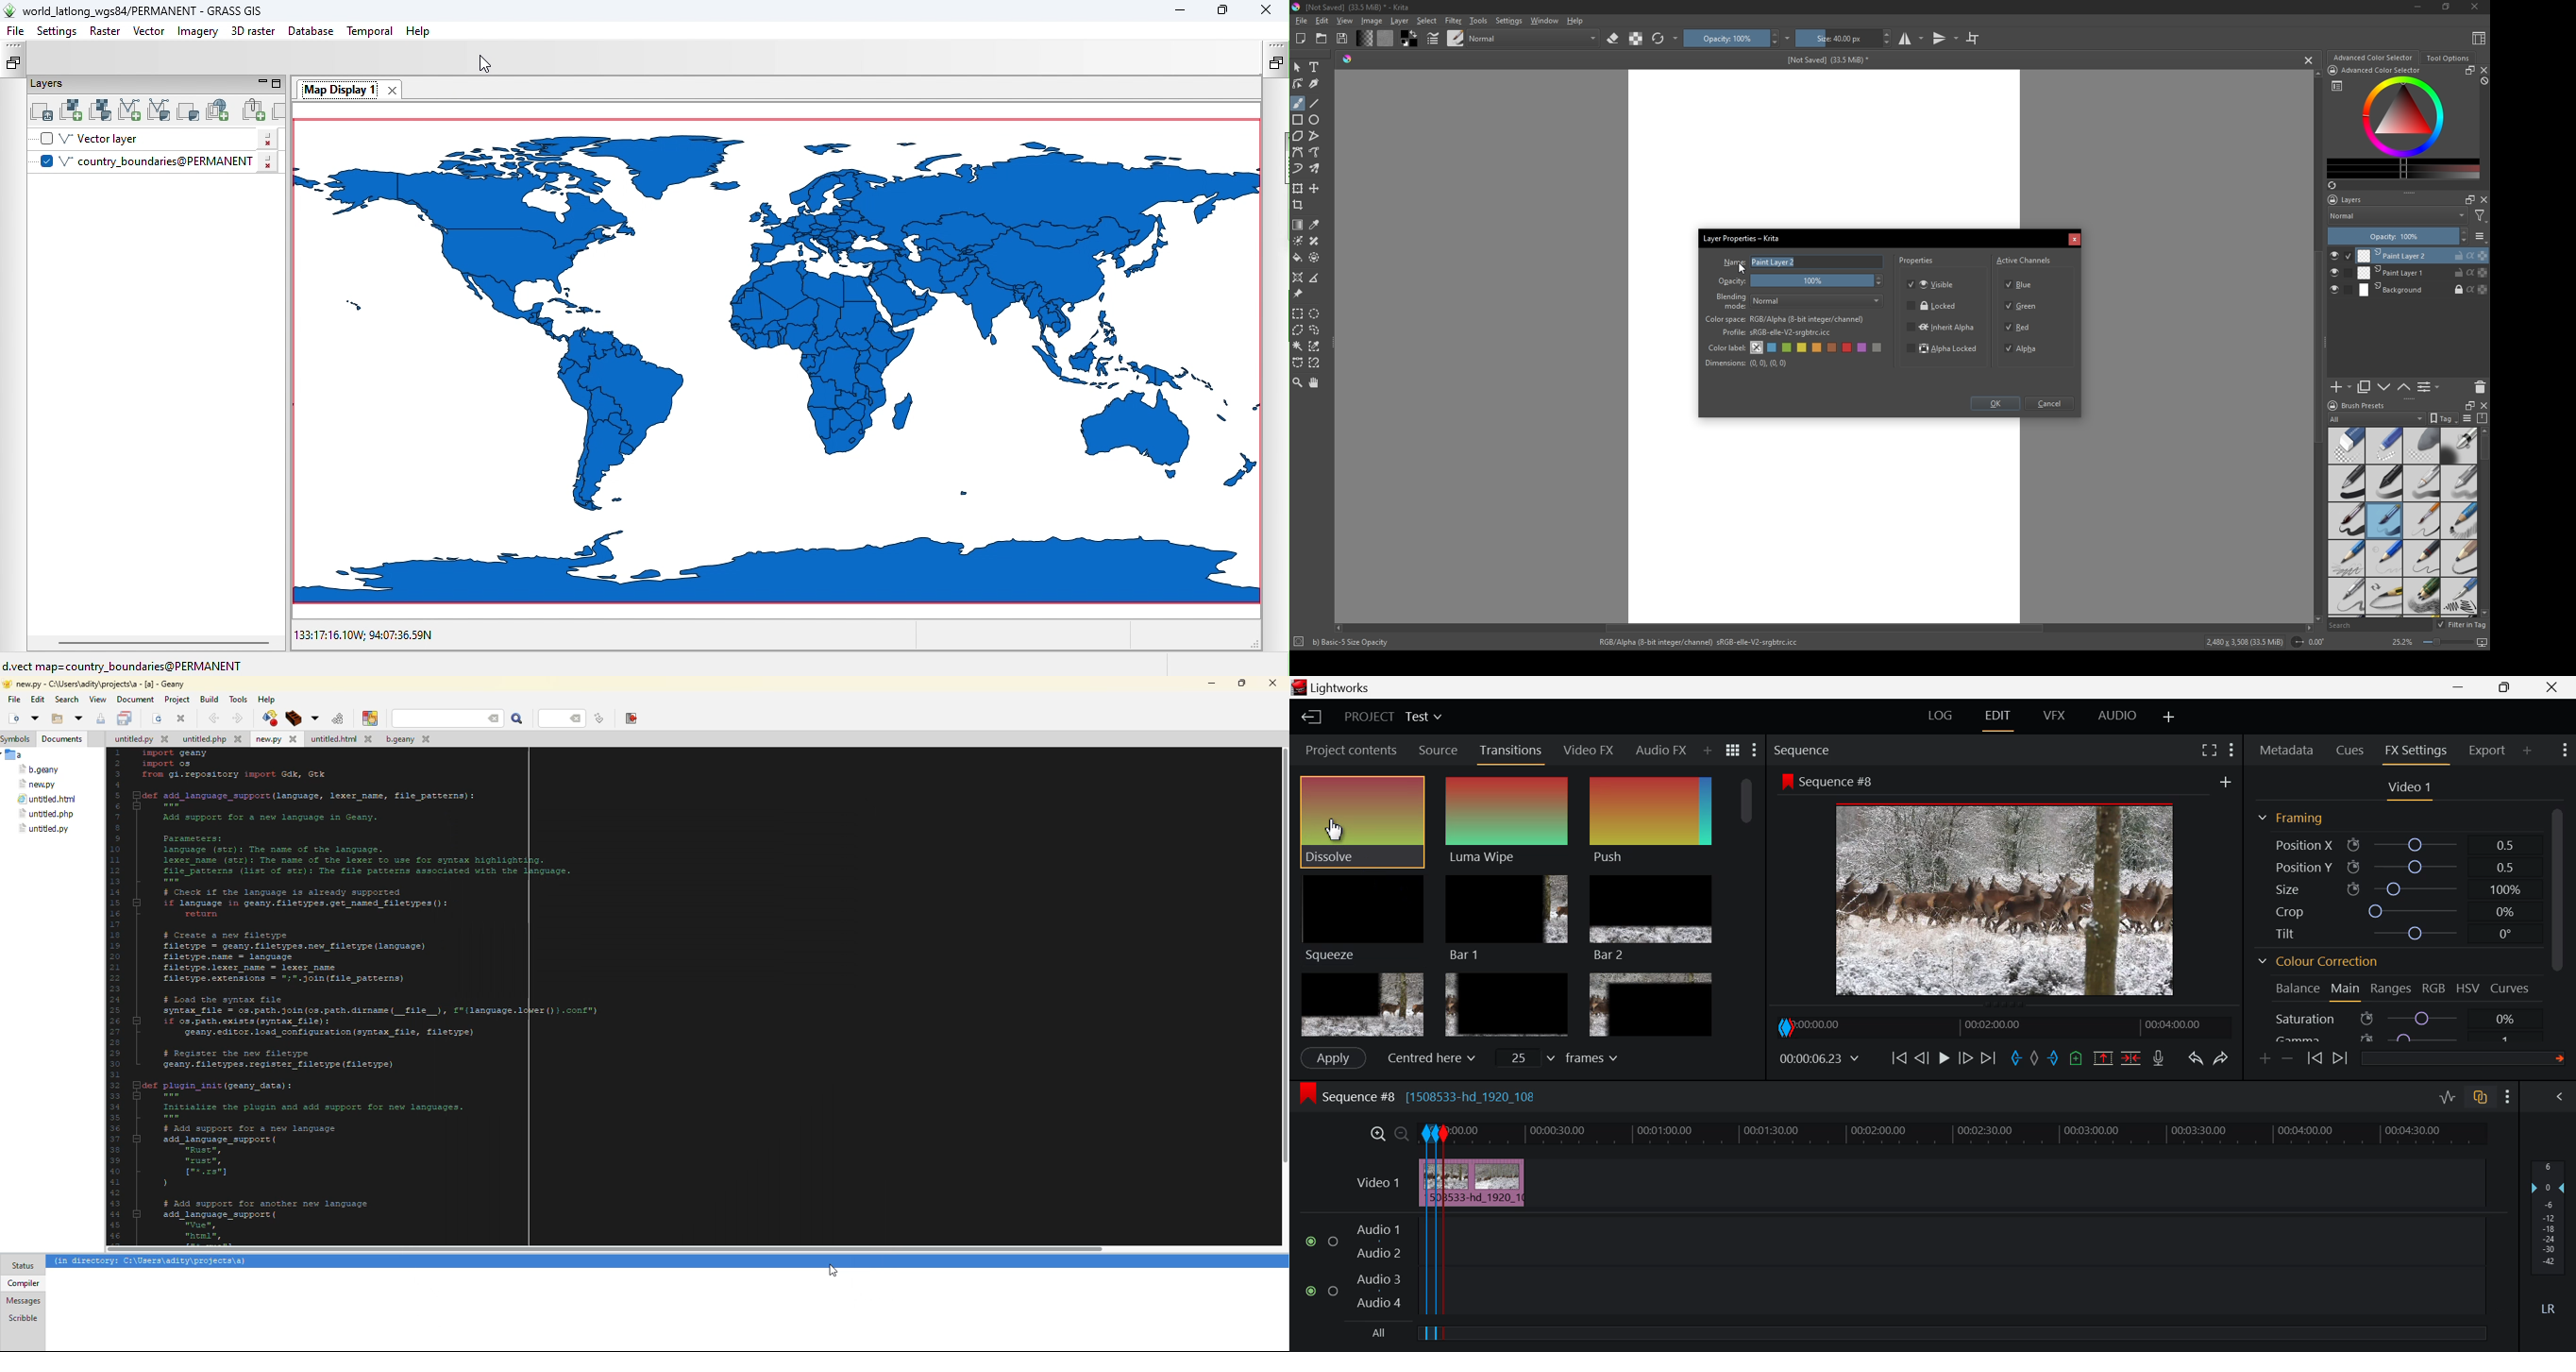  I want to click on Background, so click(2424, 290).